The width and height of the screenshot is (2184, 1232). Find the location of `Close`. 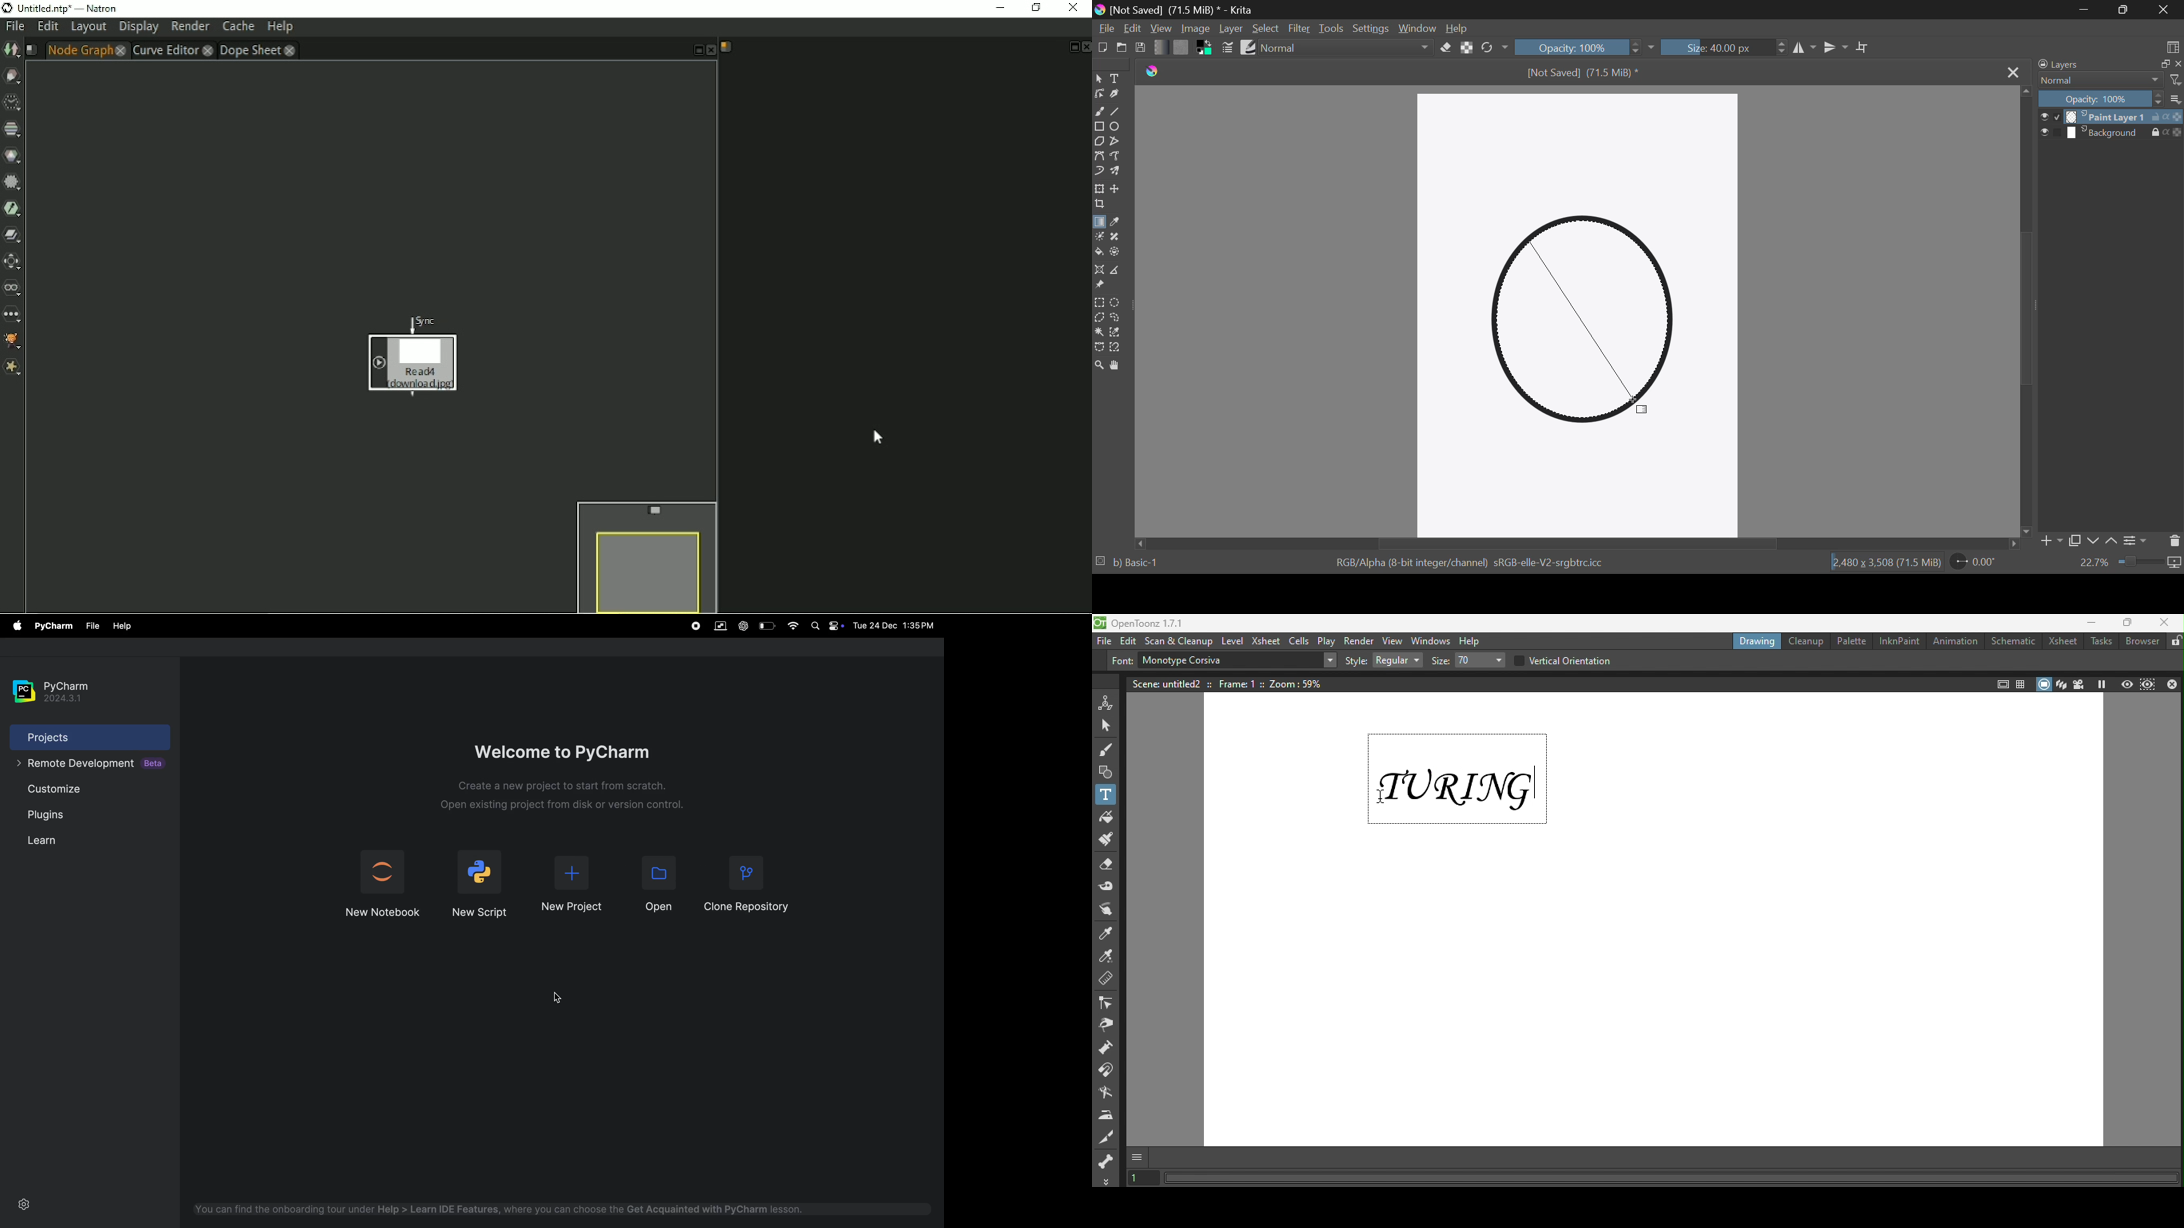

Close is located at coordinates (2166, 10).